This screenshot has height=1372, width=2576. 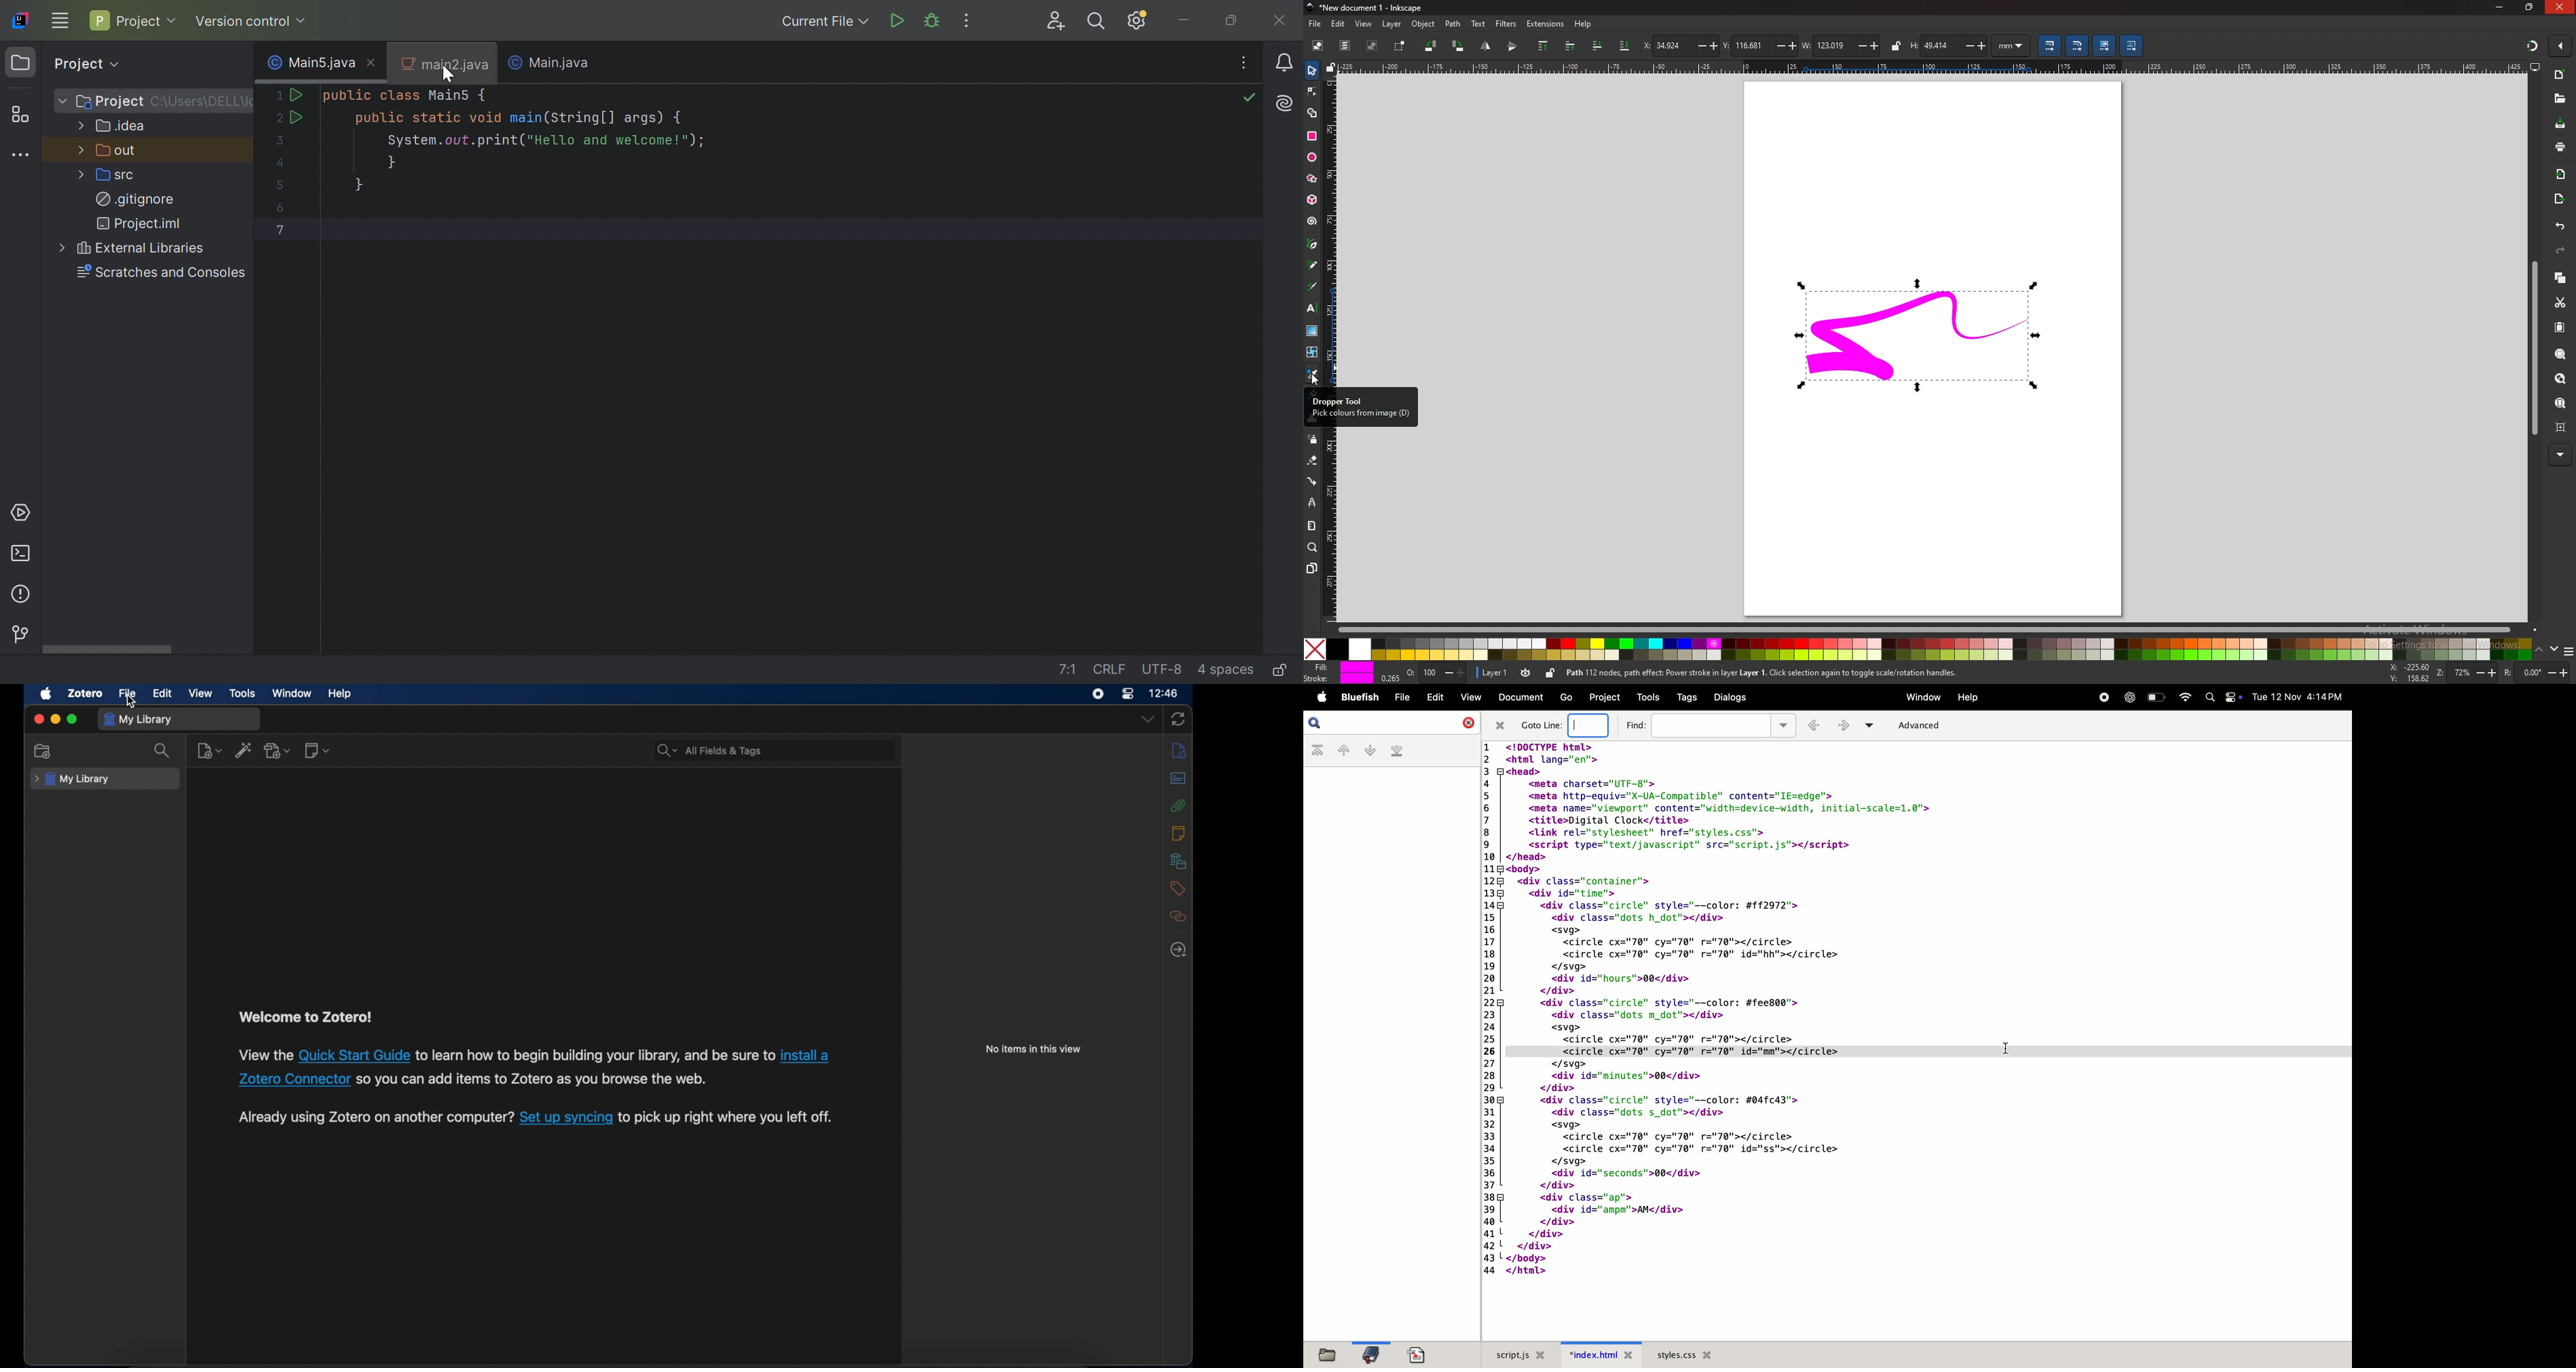 I want to click on extensions, so click(x=1547, y=24).